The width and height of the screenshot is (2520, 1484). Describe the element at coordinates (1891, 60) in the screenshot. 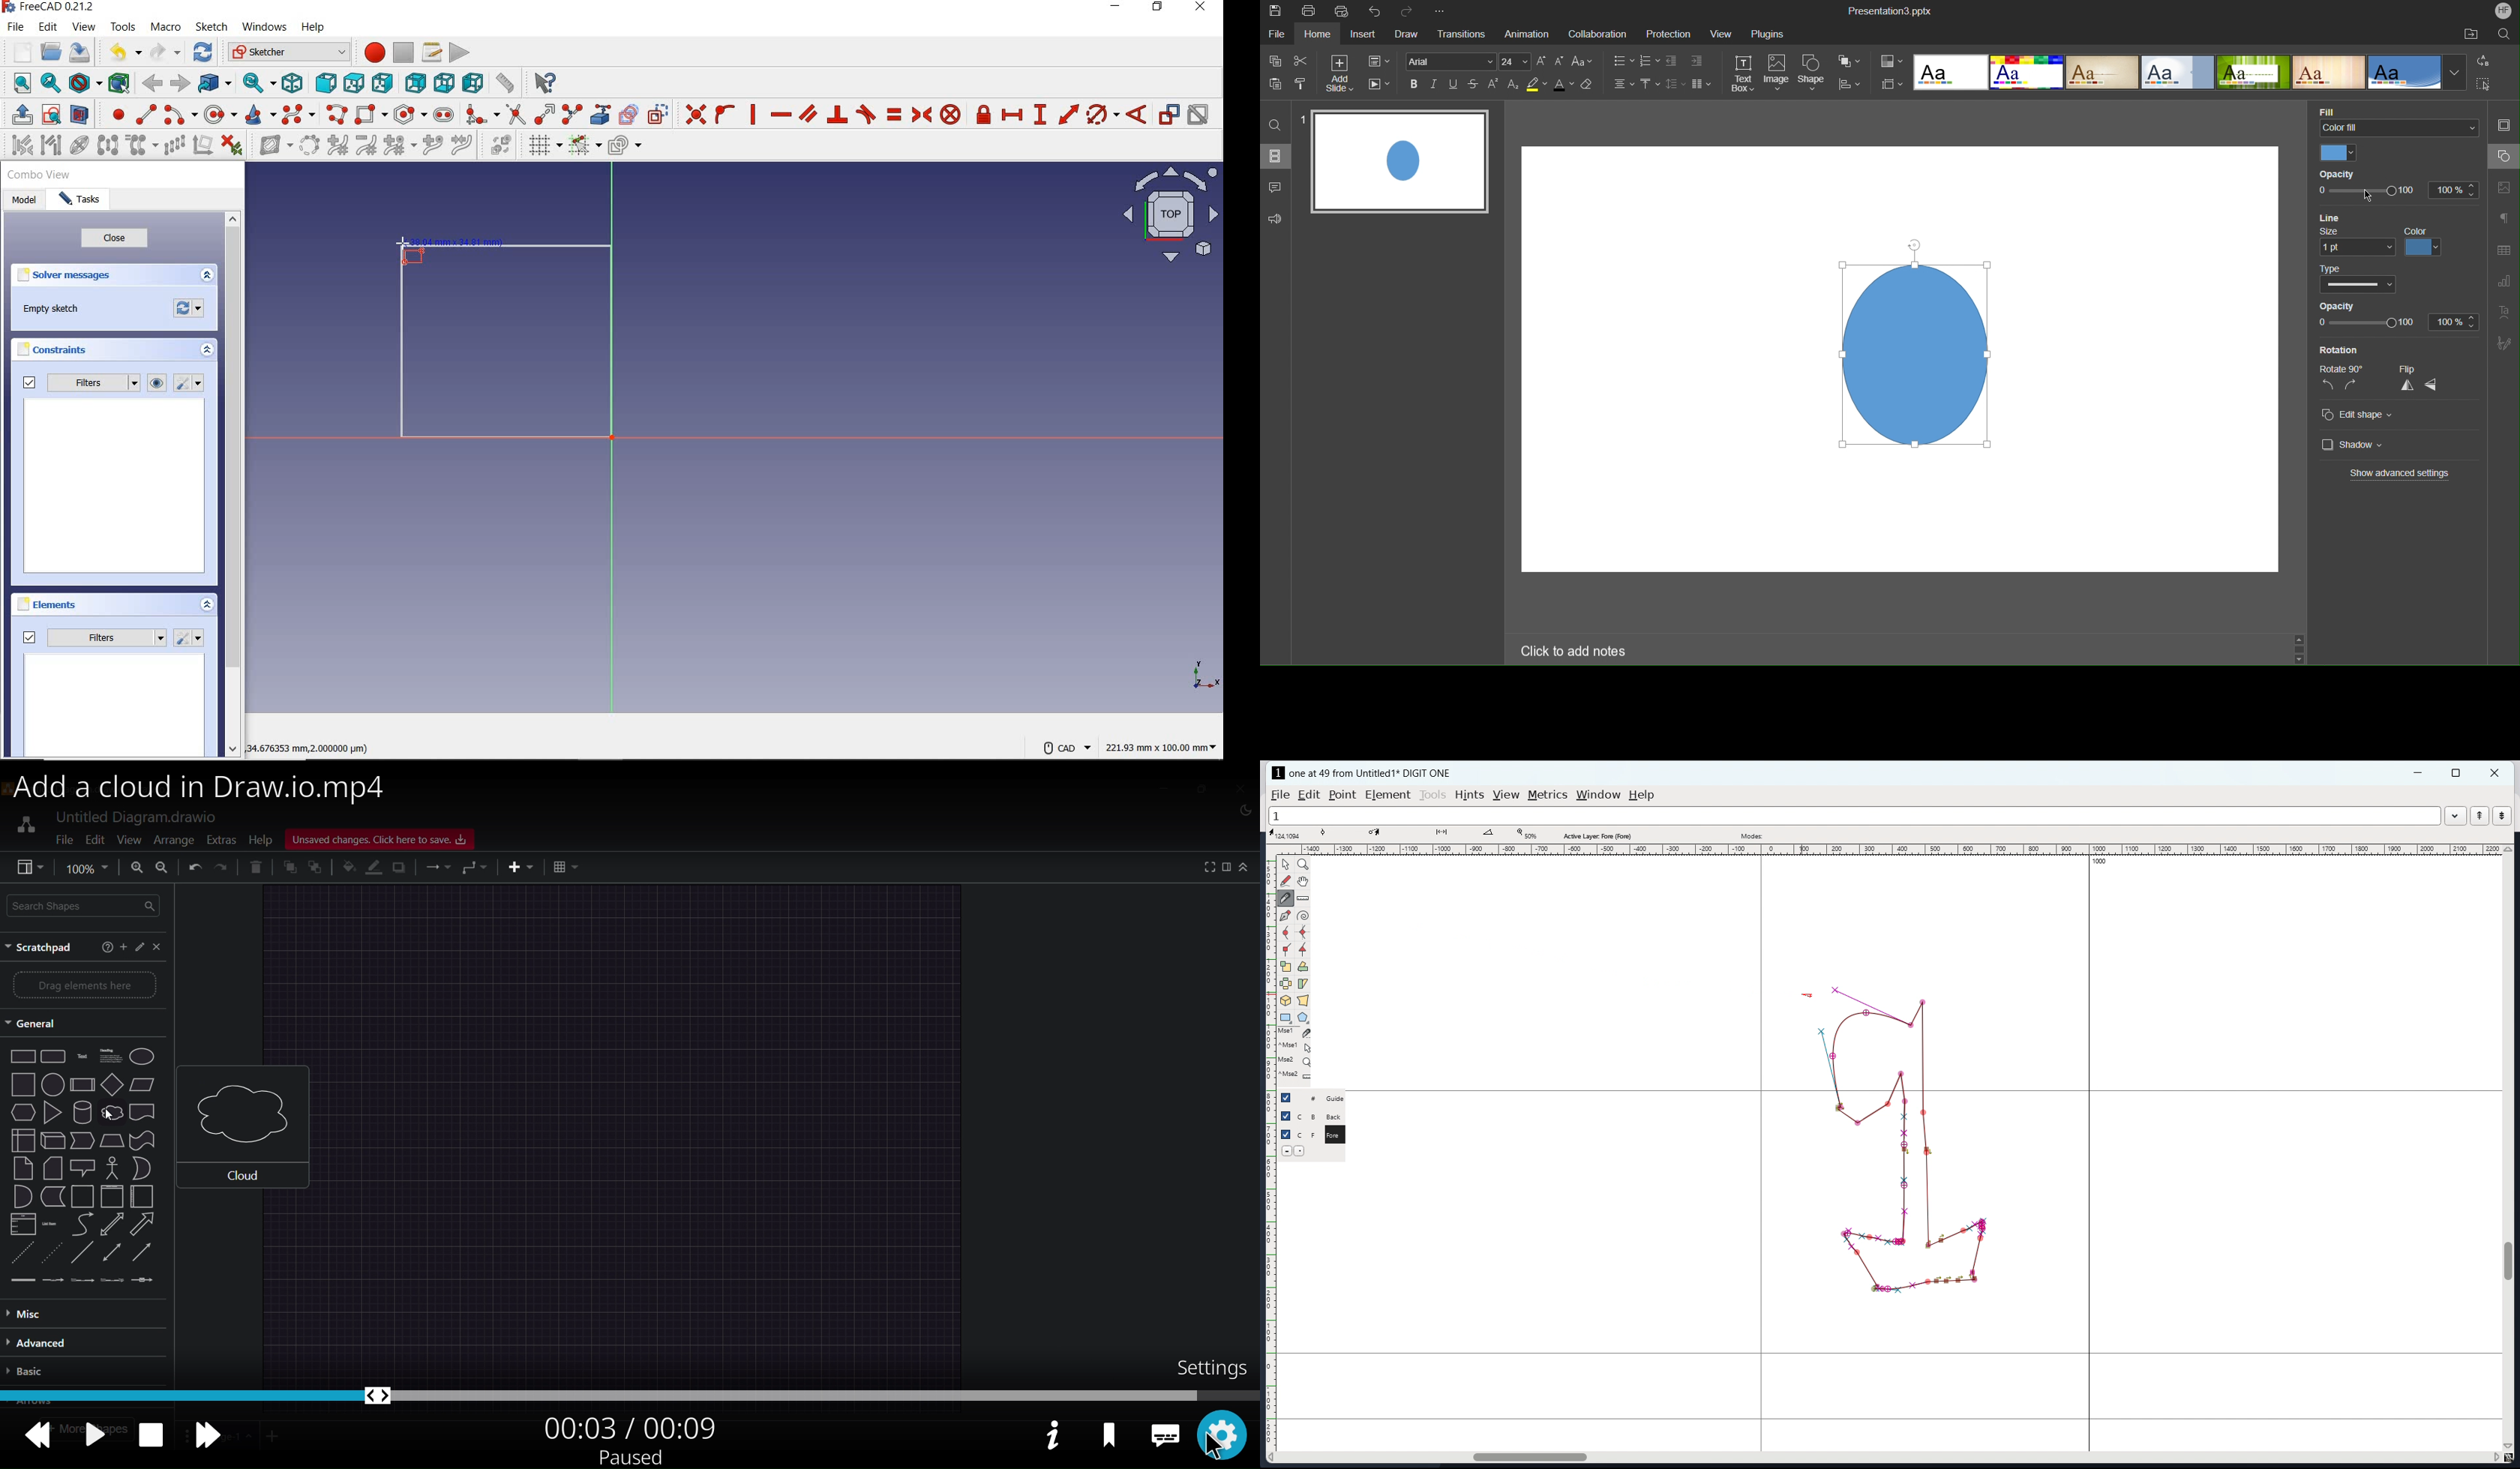

I see `Color Options` at that location.